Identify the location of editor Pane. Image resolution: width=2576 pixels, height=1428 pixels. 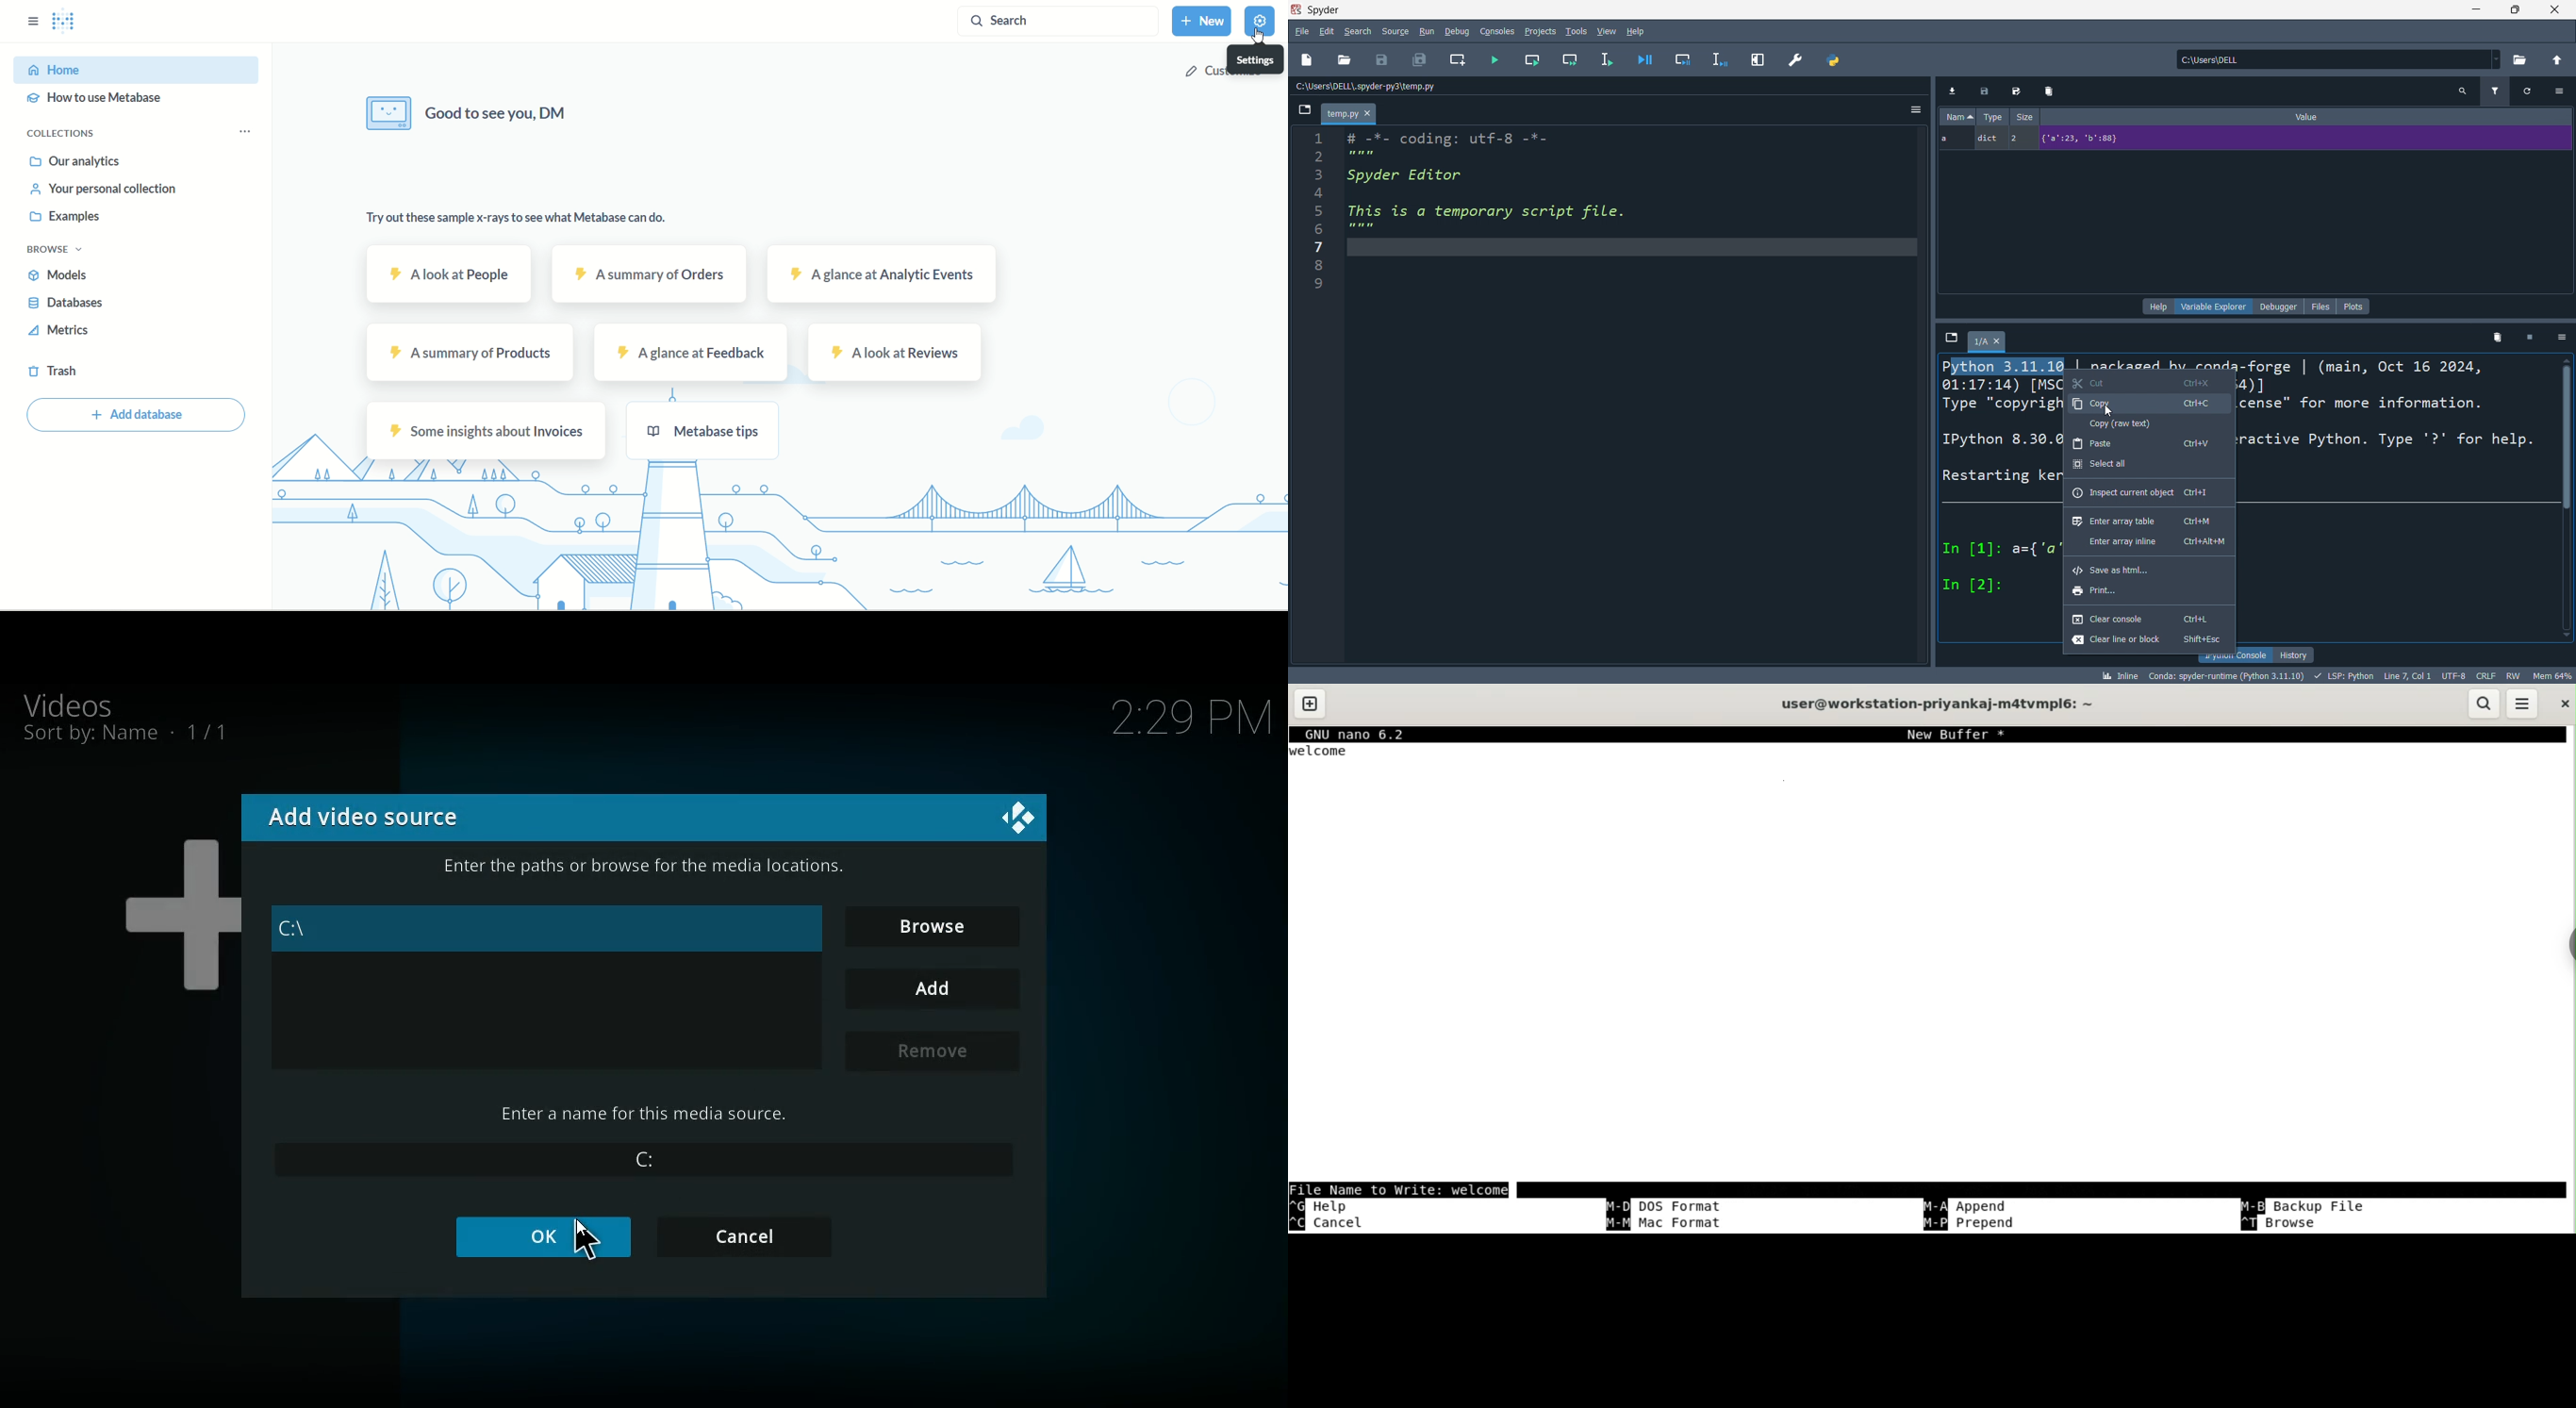
(1634, 397).